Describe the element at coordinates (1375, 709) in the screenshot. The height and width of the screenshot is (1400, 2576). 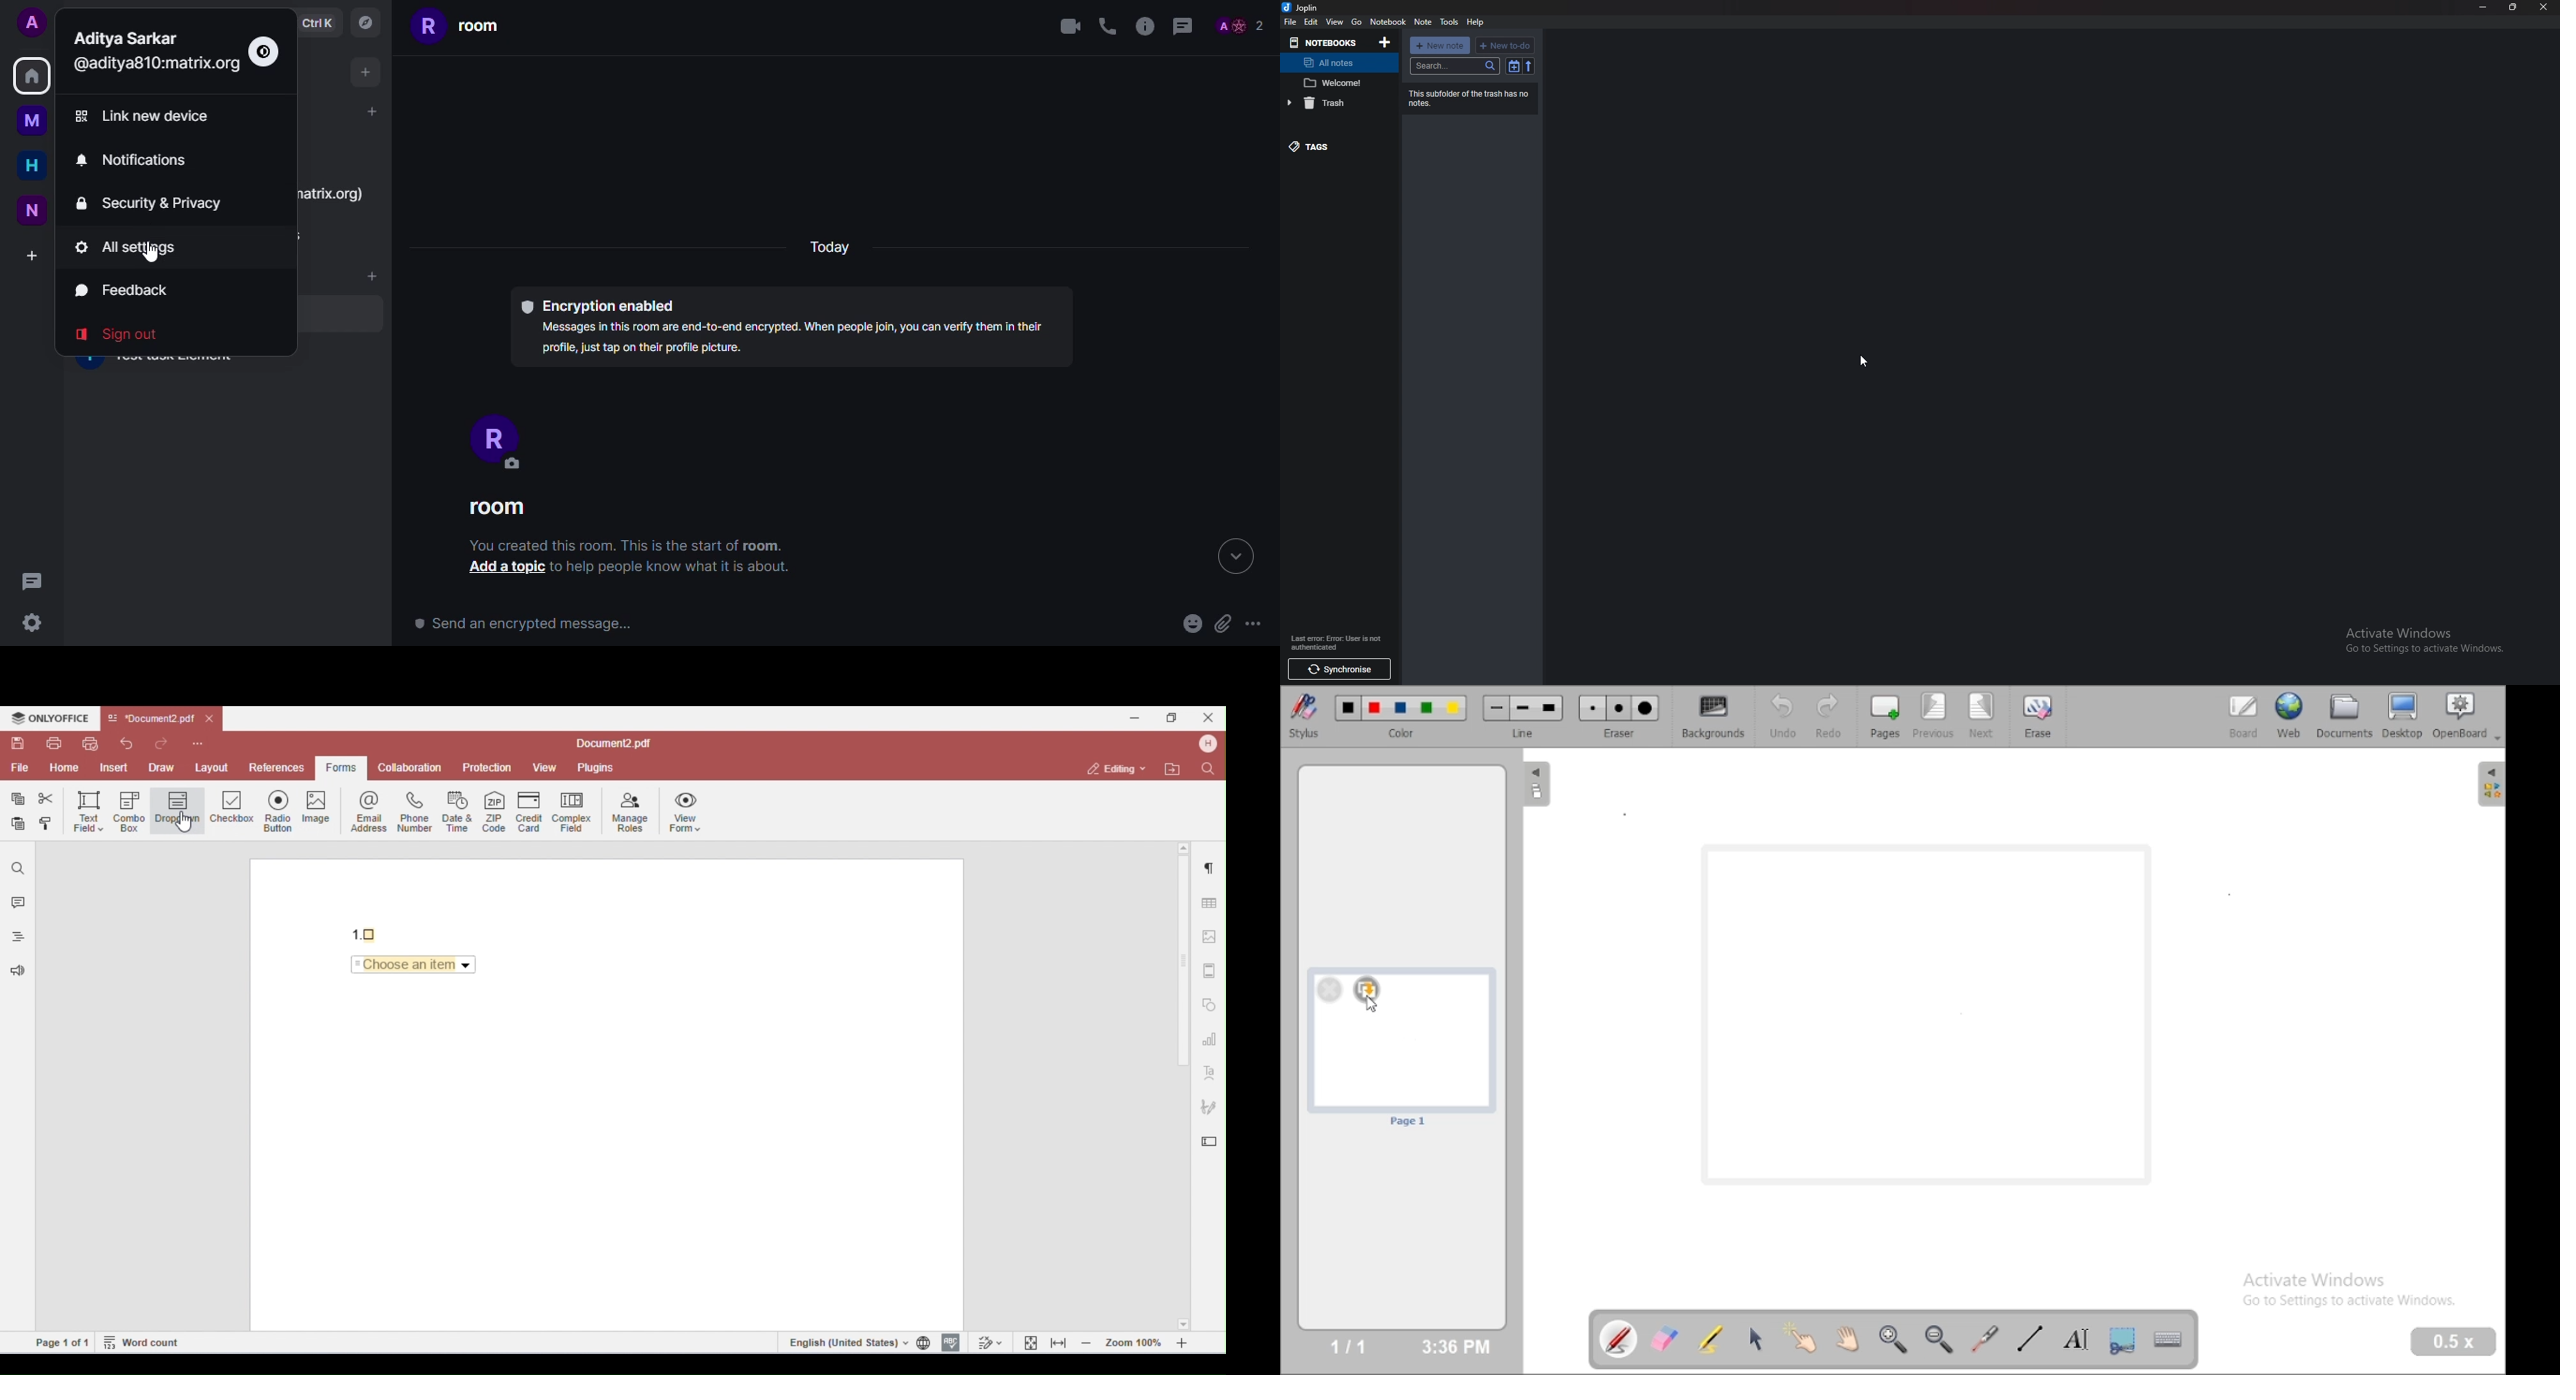
I see `Color 2` at that location.